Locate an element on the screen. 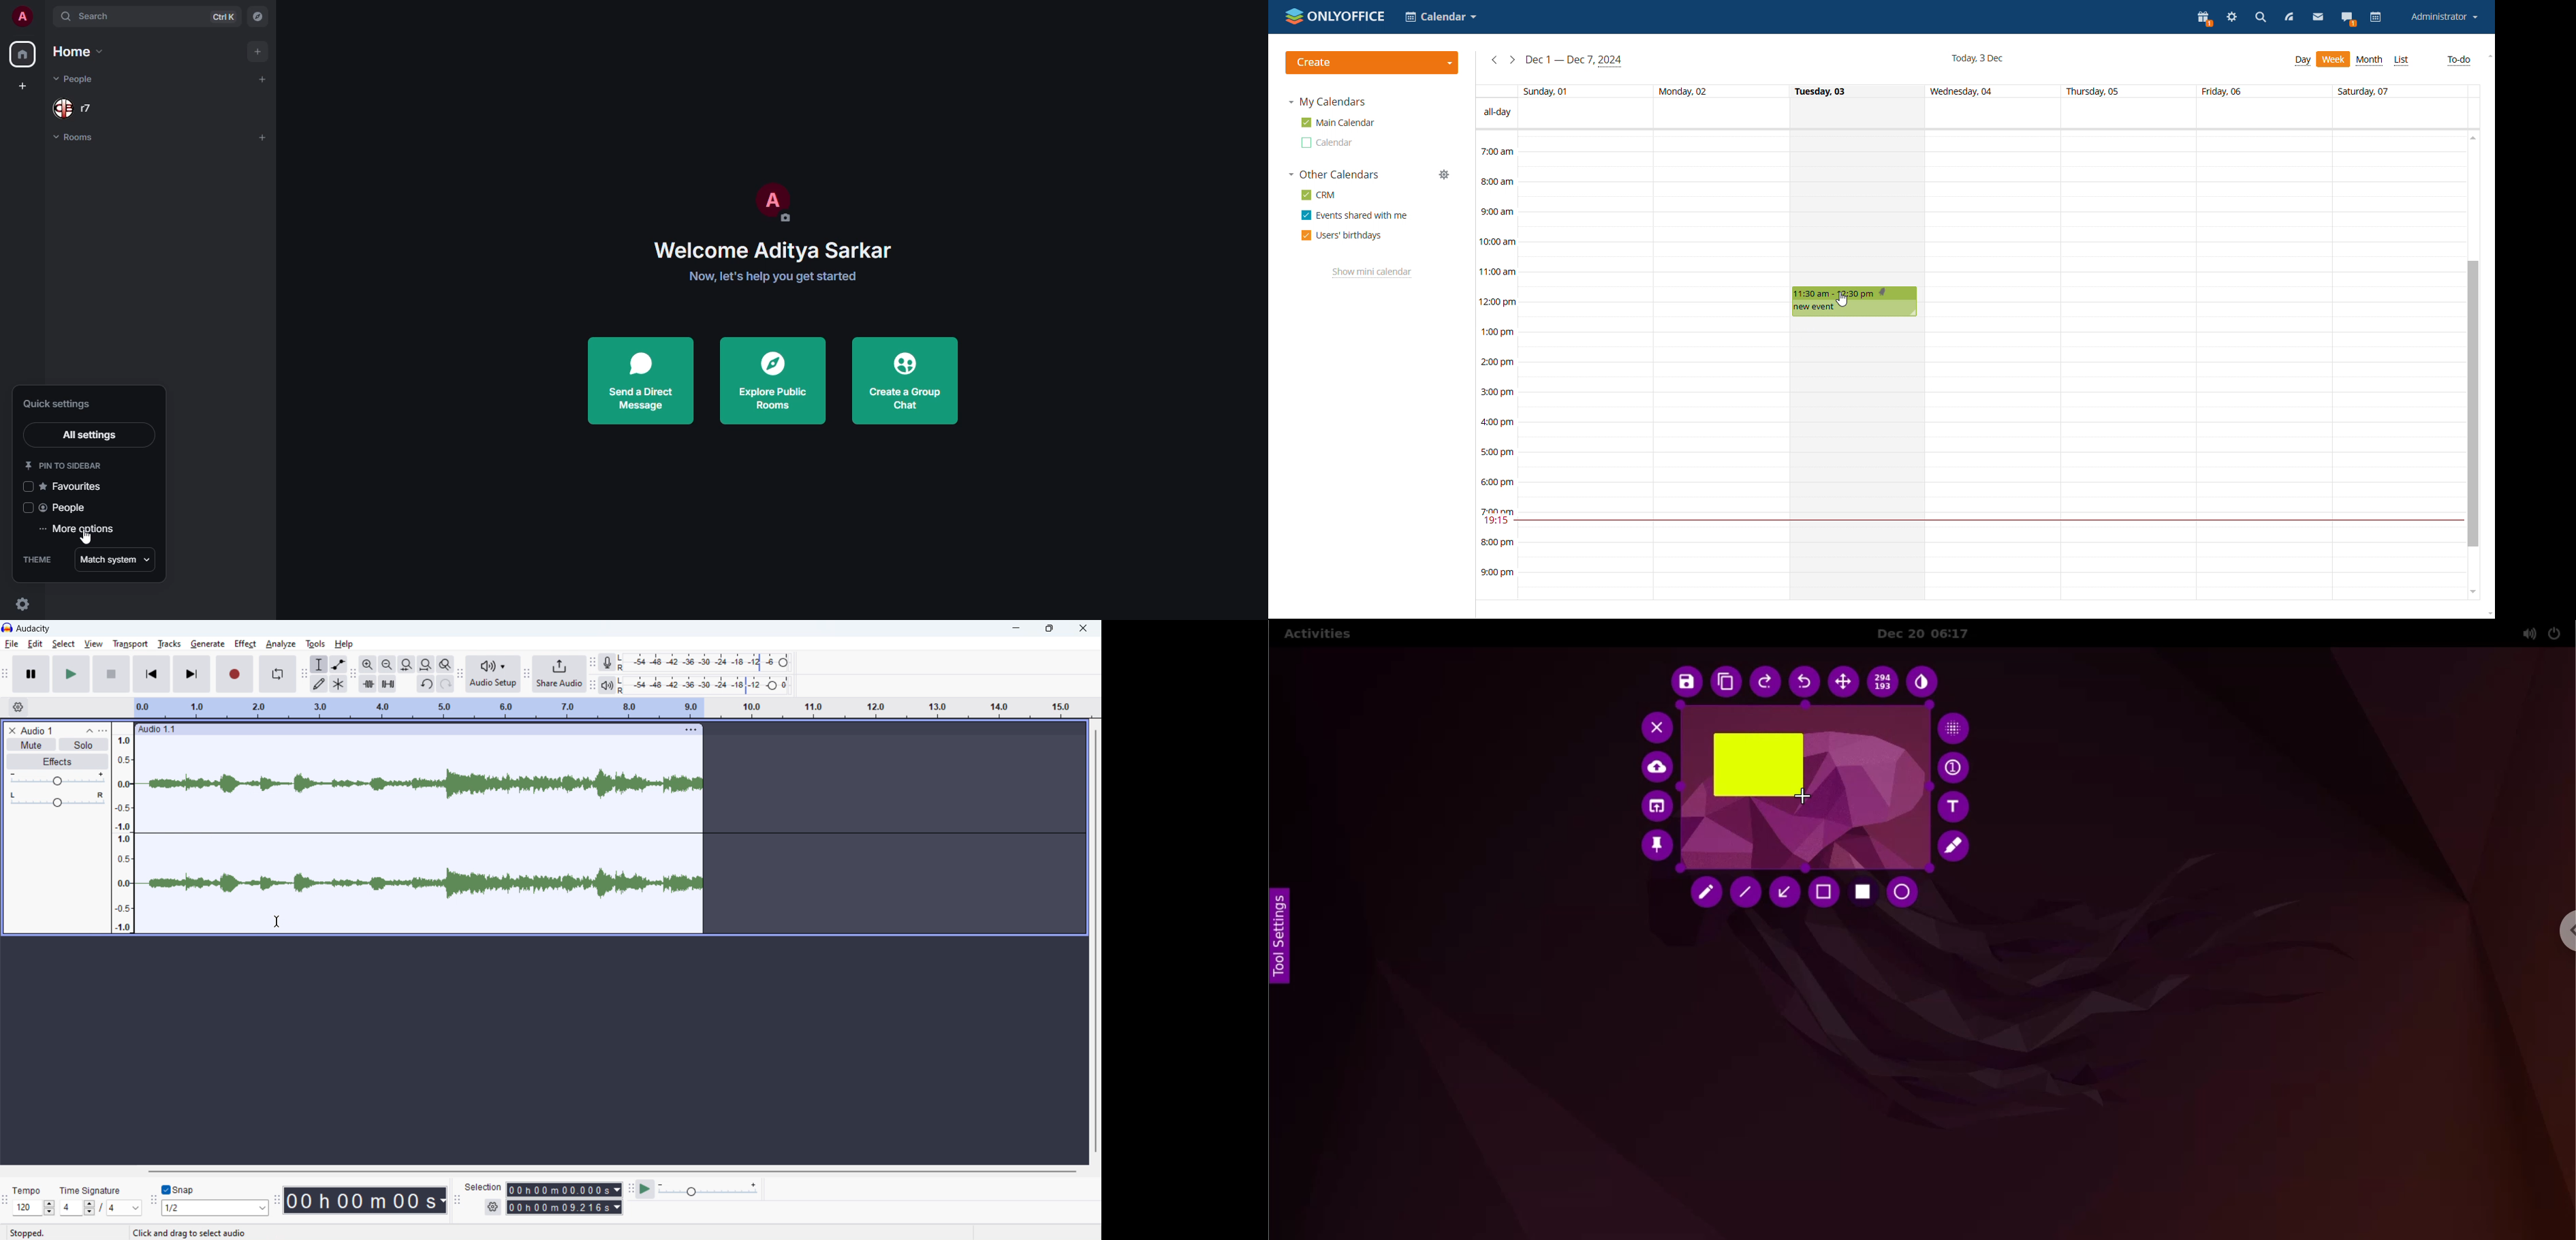 Image resolution: width=2576 pixels, height=1260 pixels. Time signature is located at coordinates (92, 1184).